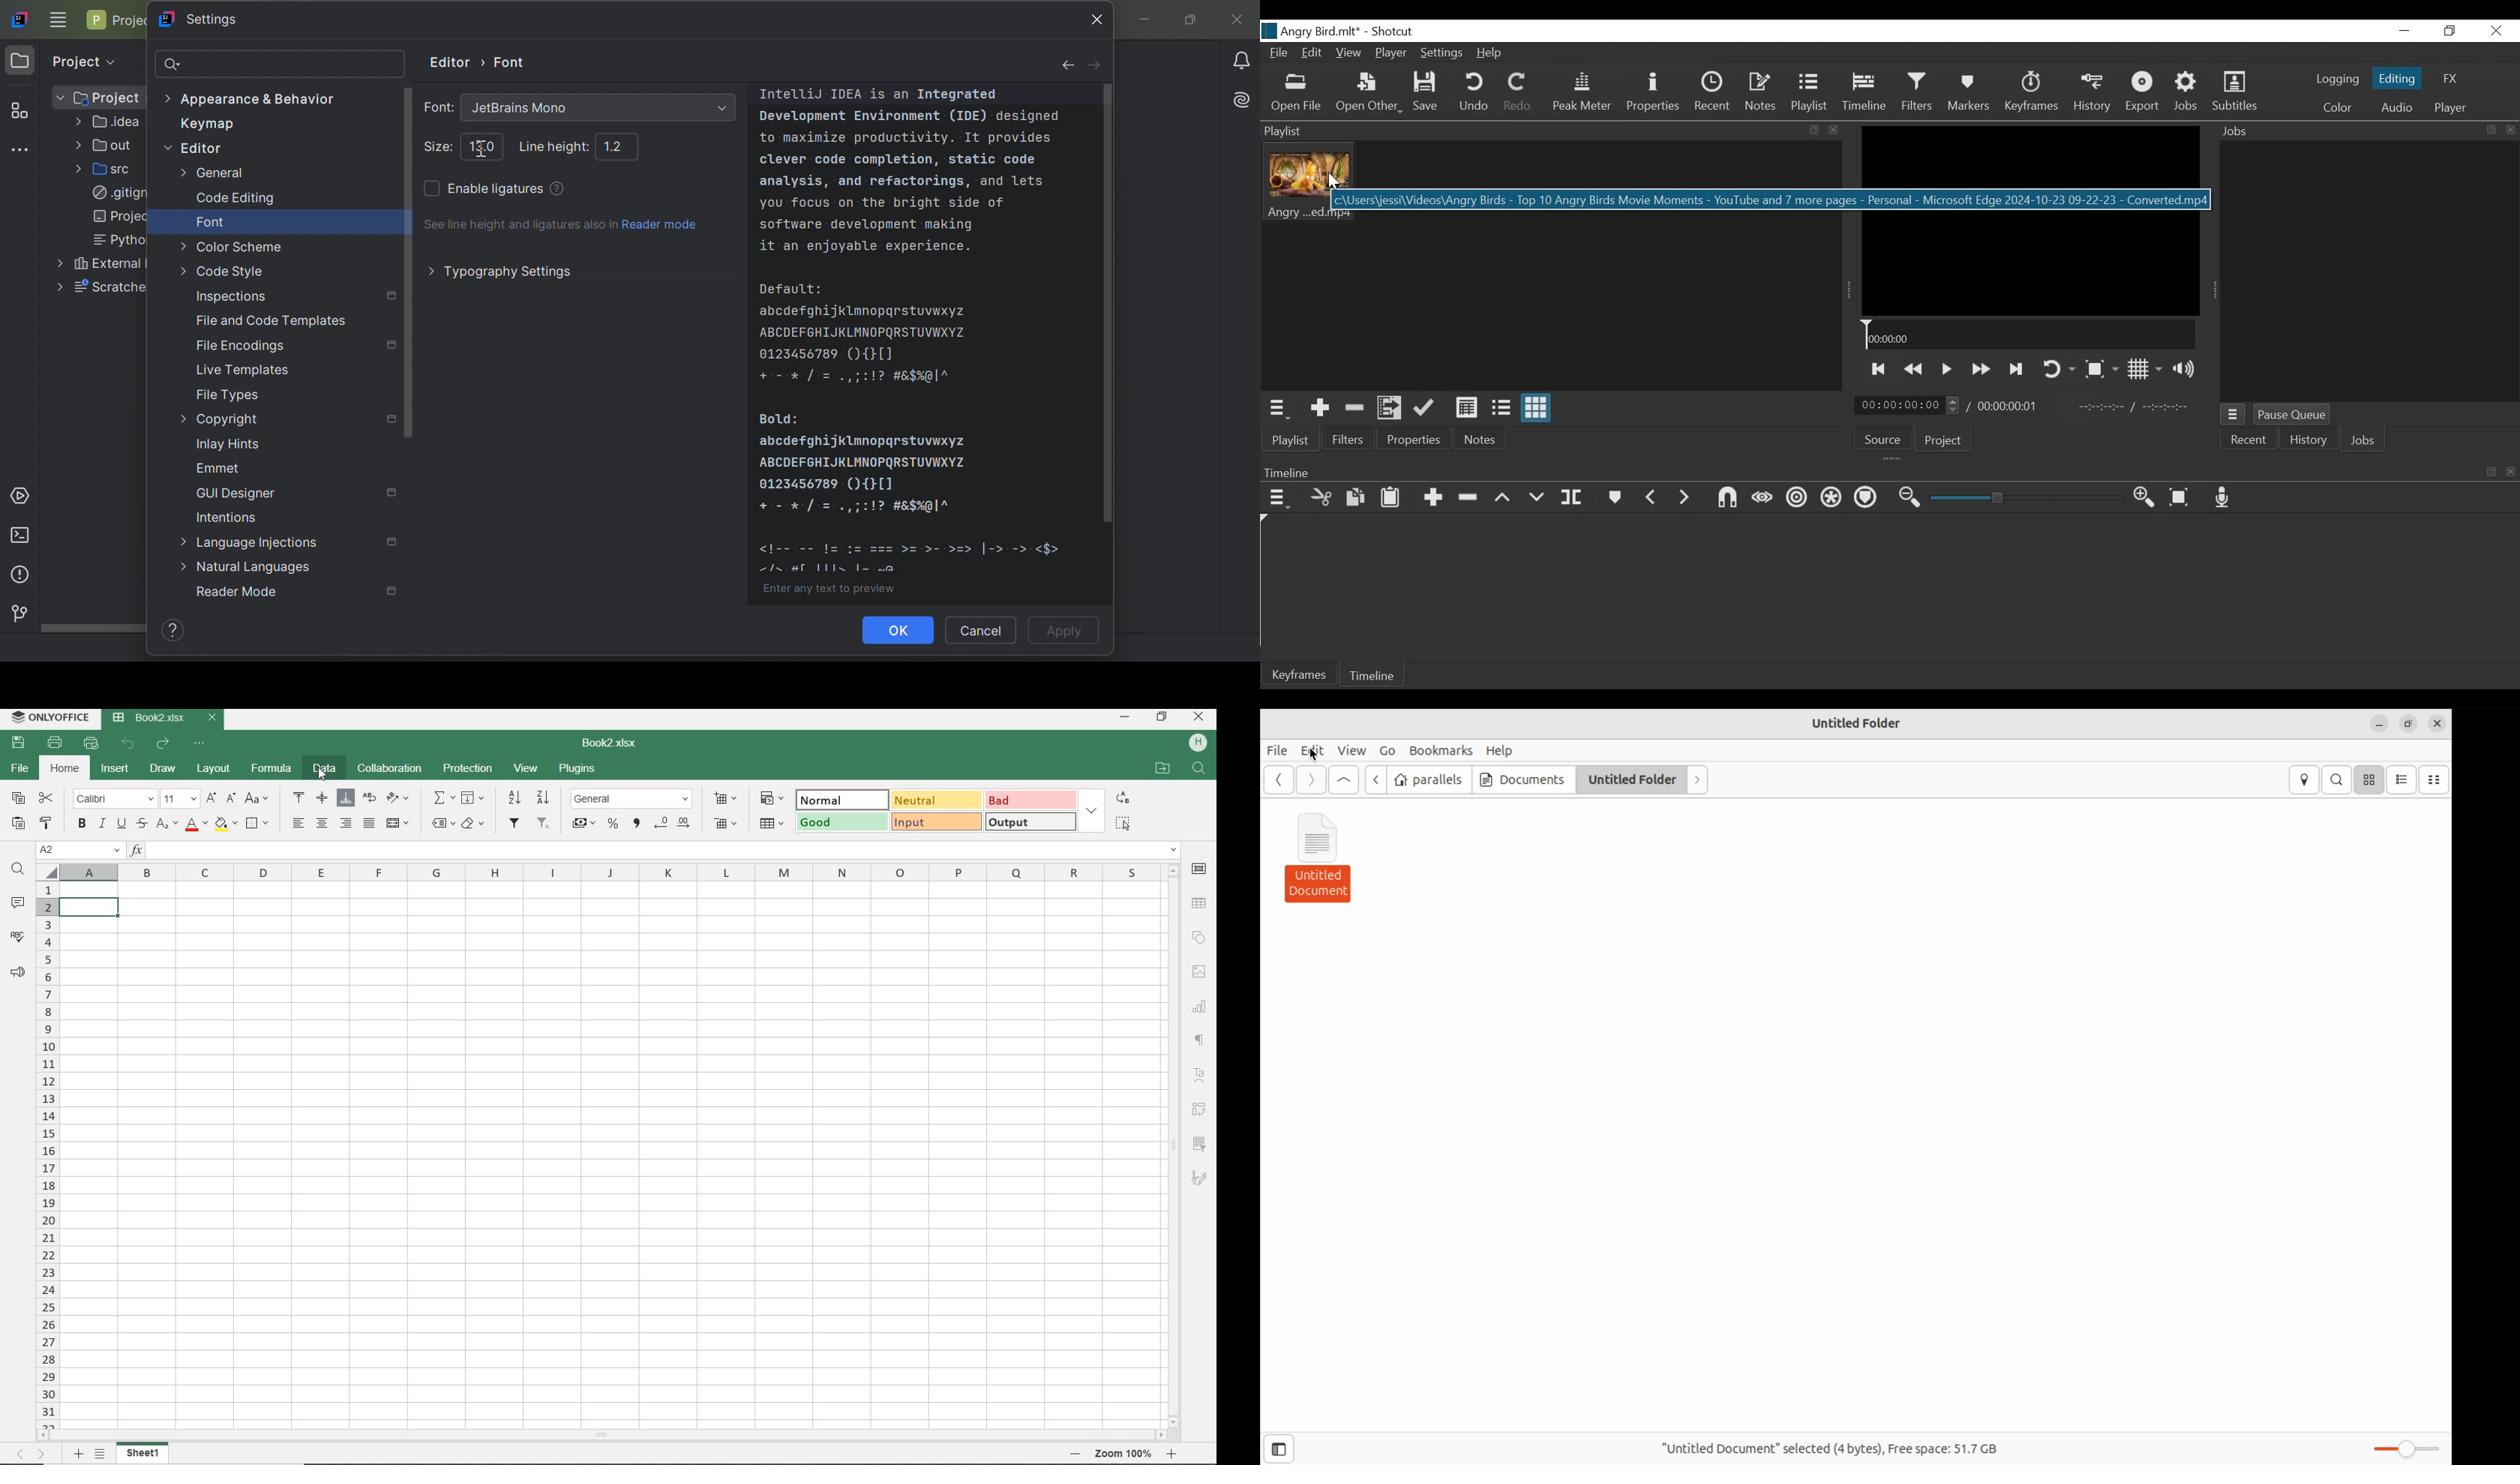 This screenshot has height=1484, width=2520. Describe the element at coordinates (236, 199) in the screenshot. I see `Code editing` at that location.